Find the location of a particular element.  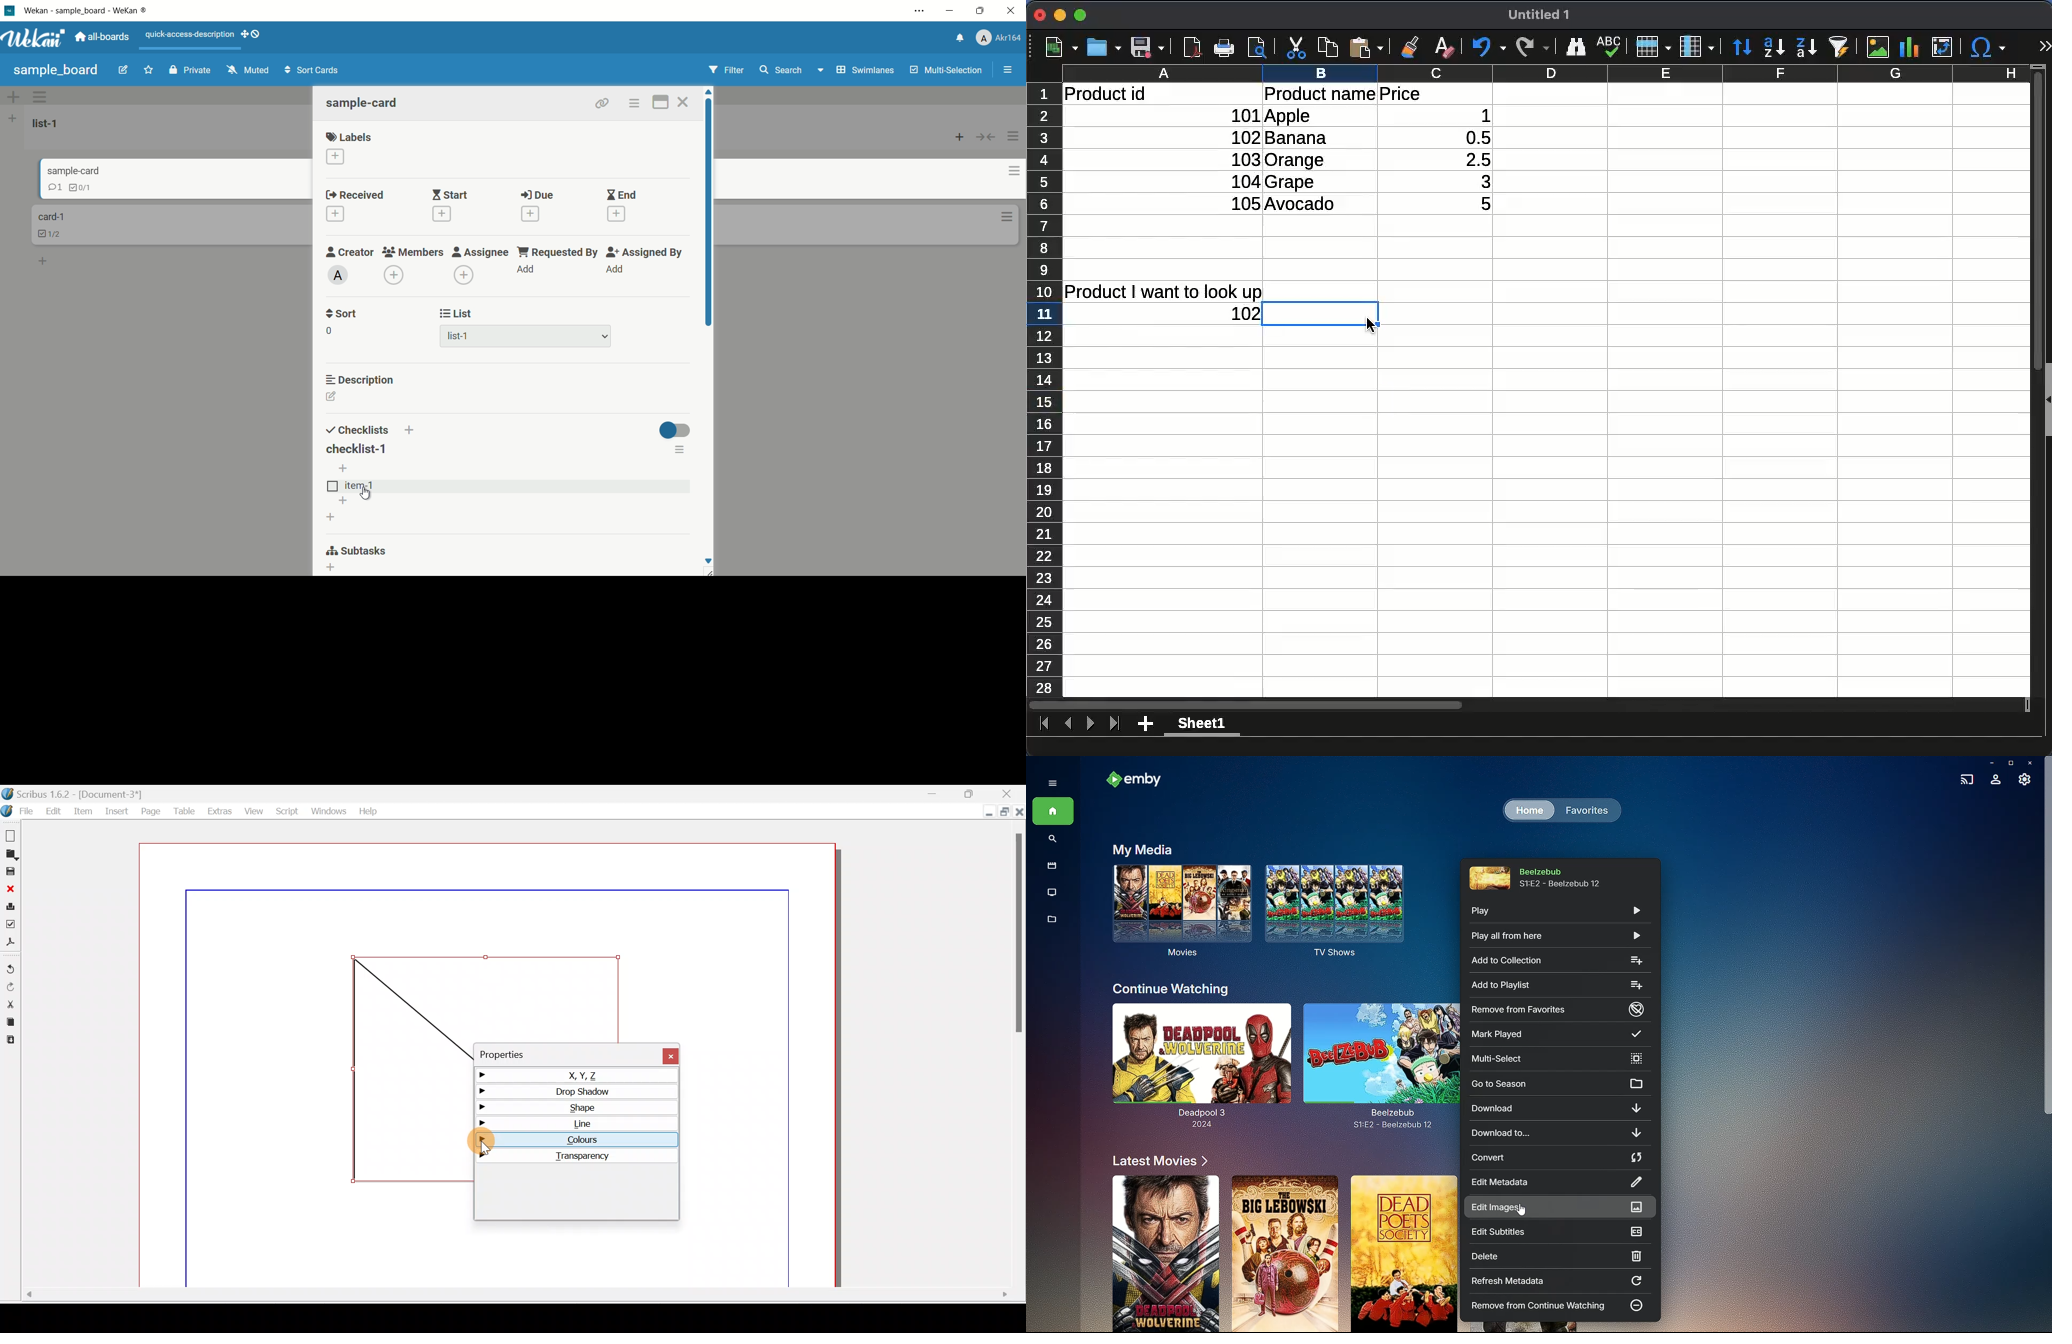

 is located at coordinates (1405, 1254).